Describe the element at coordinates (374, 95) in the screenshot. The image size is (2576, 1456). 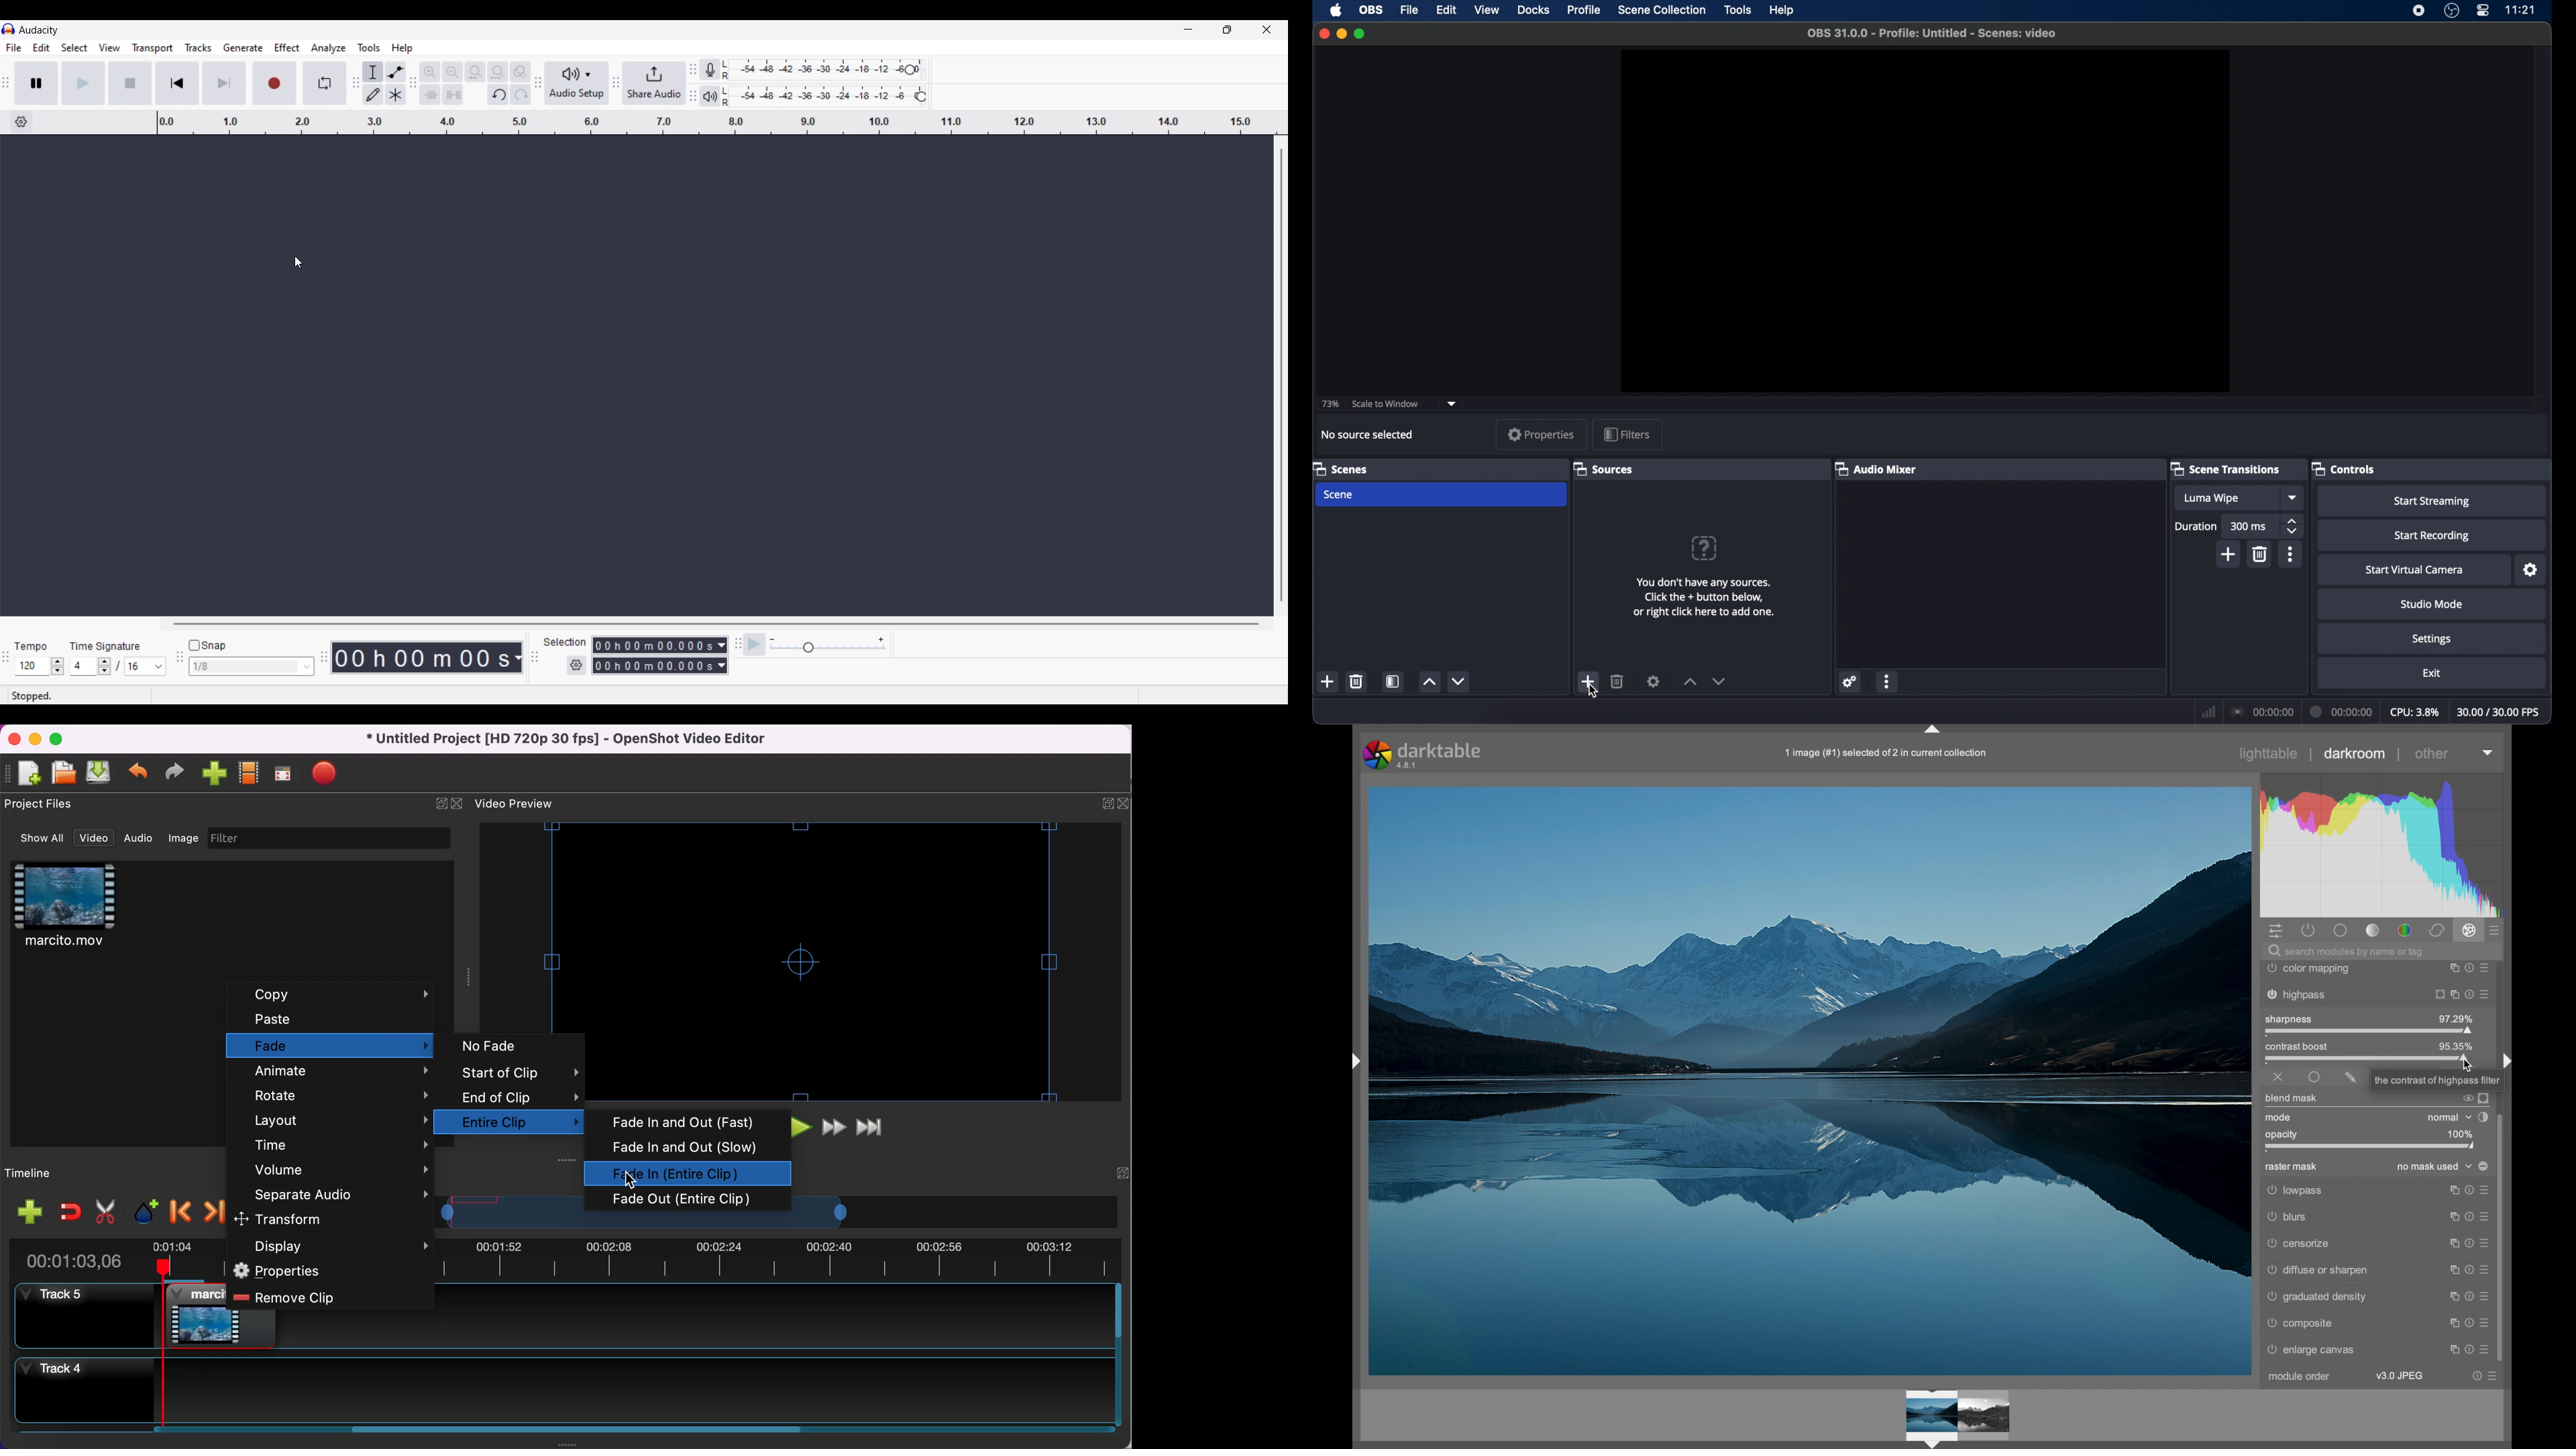
I see `Draw tool` at that location.